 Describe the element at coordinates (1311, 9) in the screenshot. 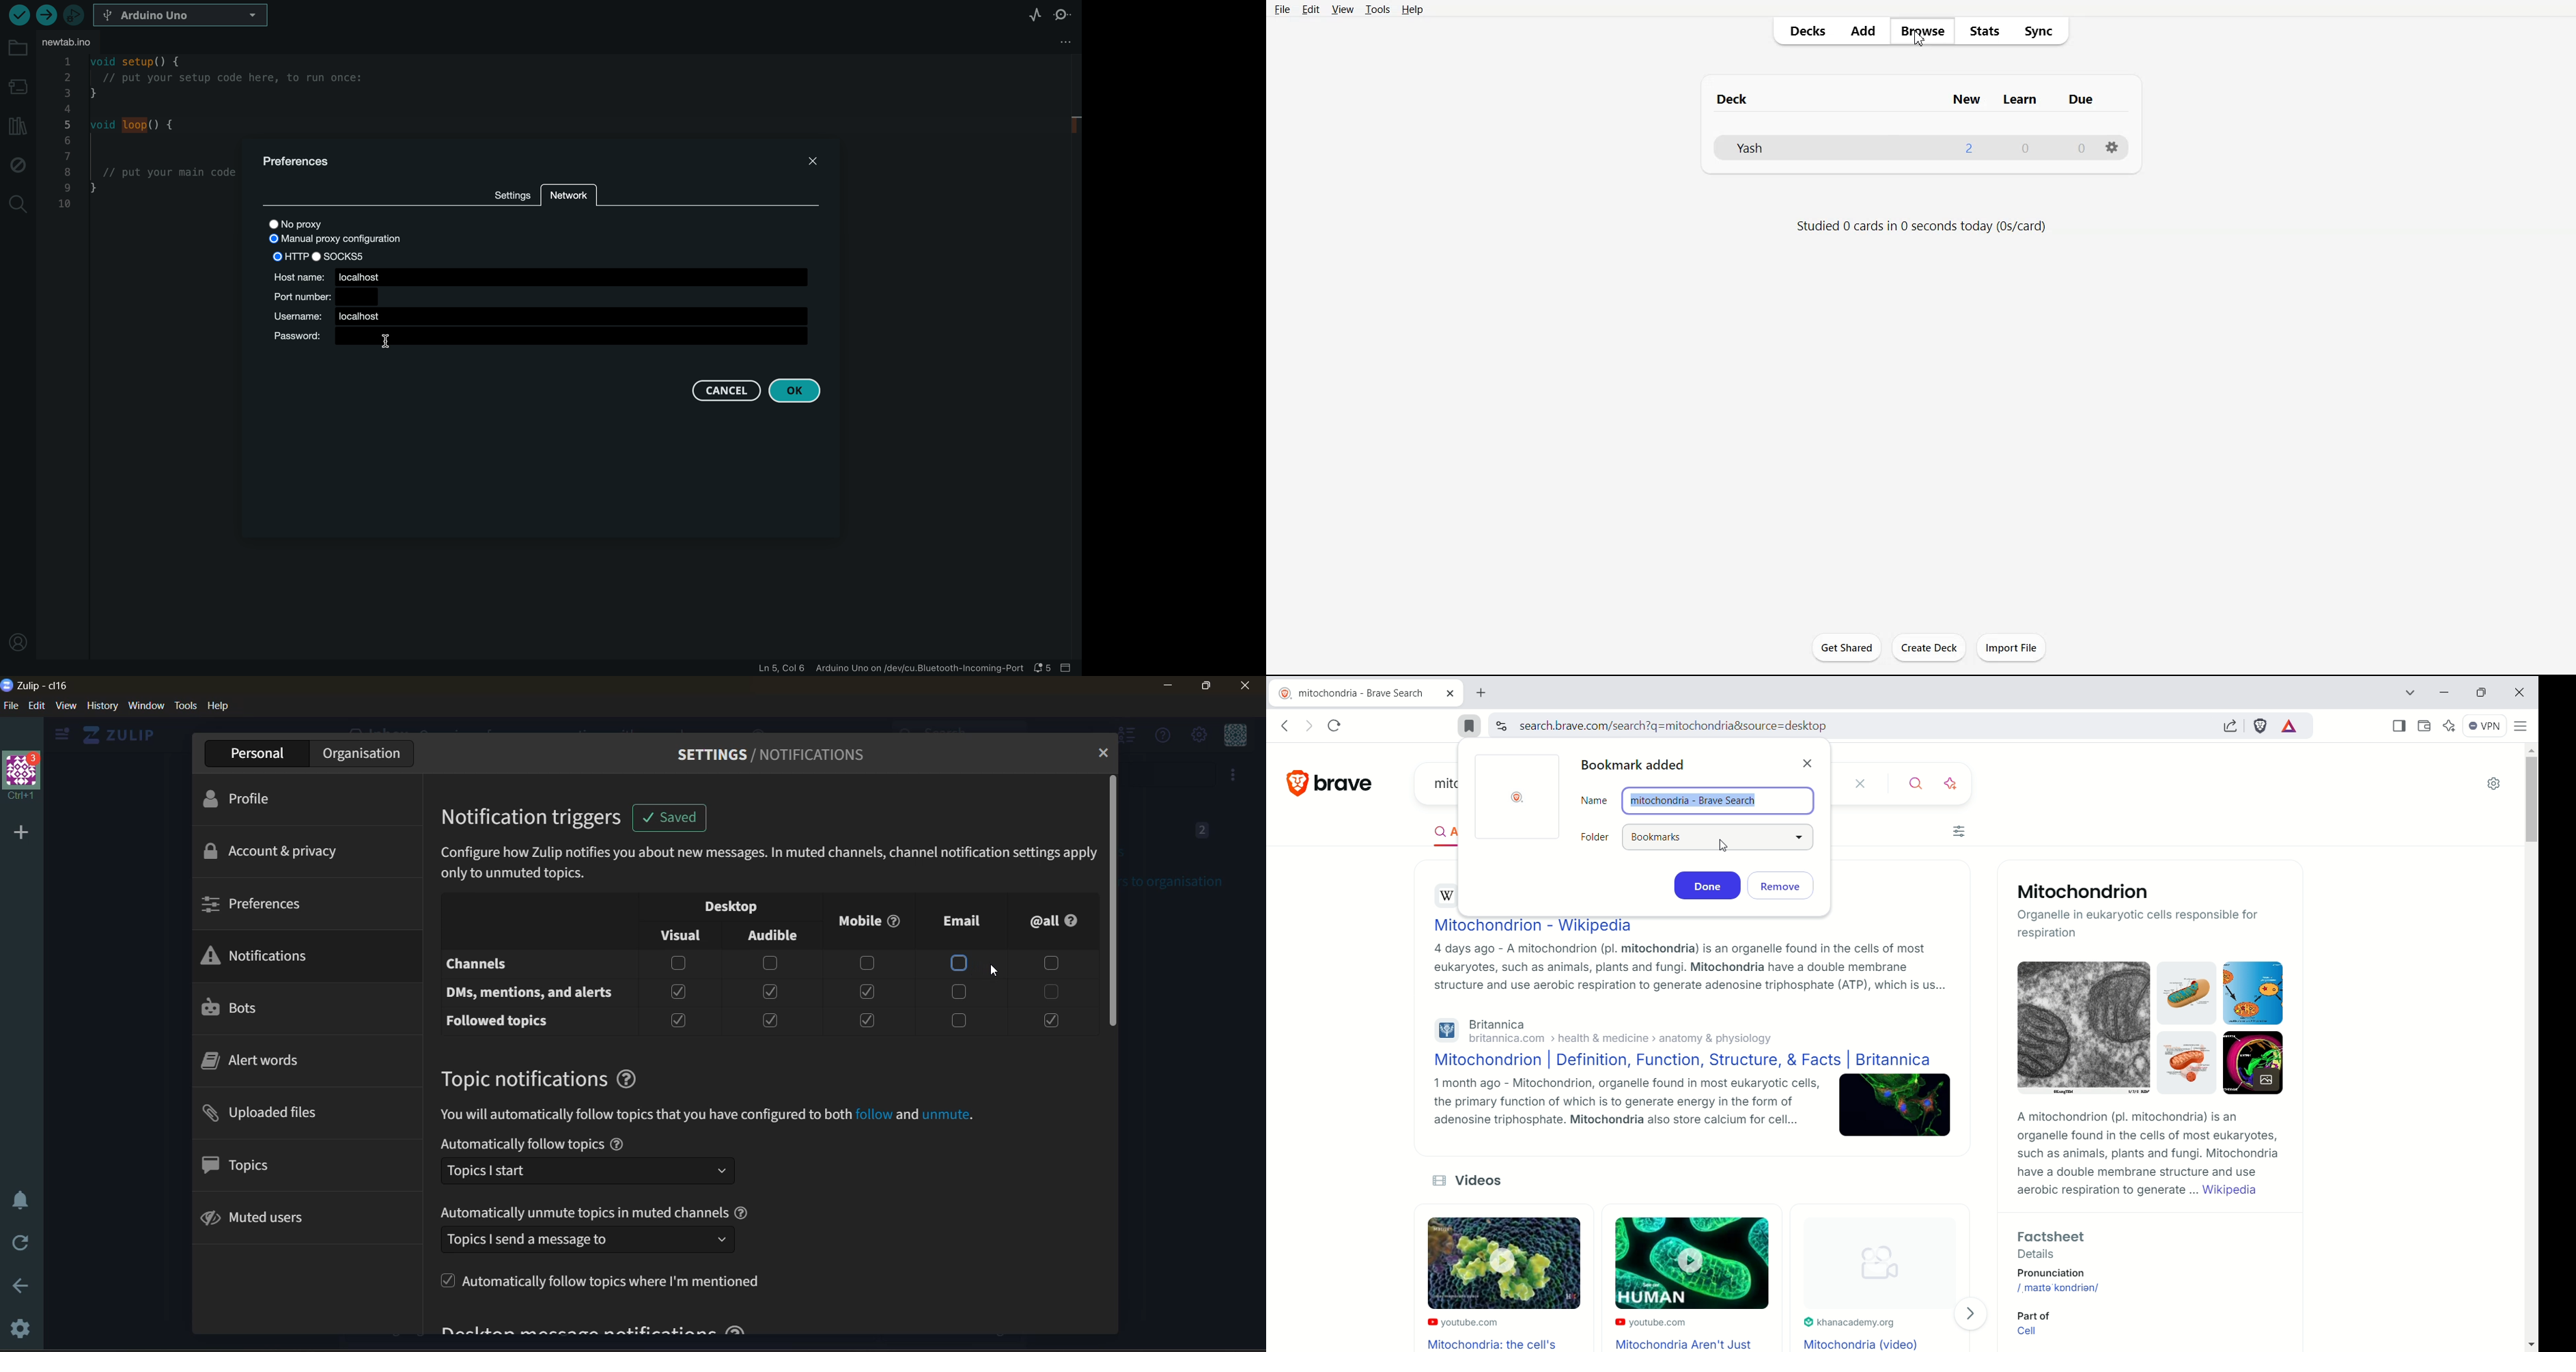

I see `Edit` at that location.